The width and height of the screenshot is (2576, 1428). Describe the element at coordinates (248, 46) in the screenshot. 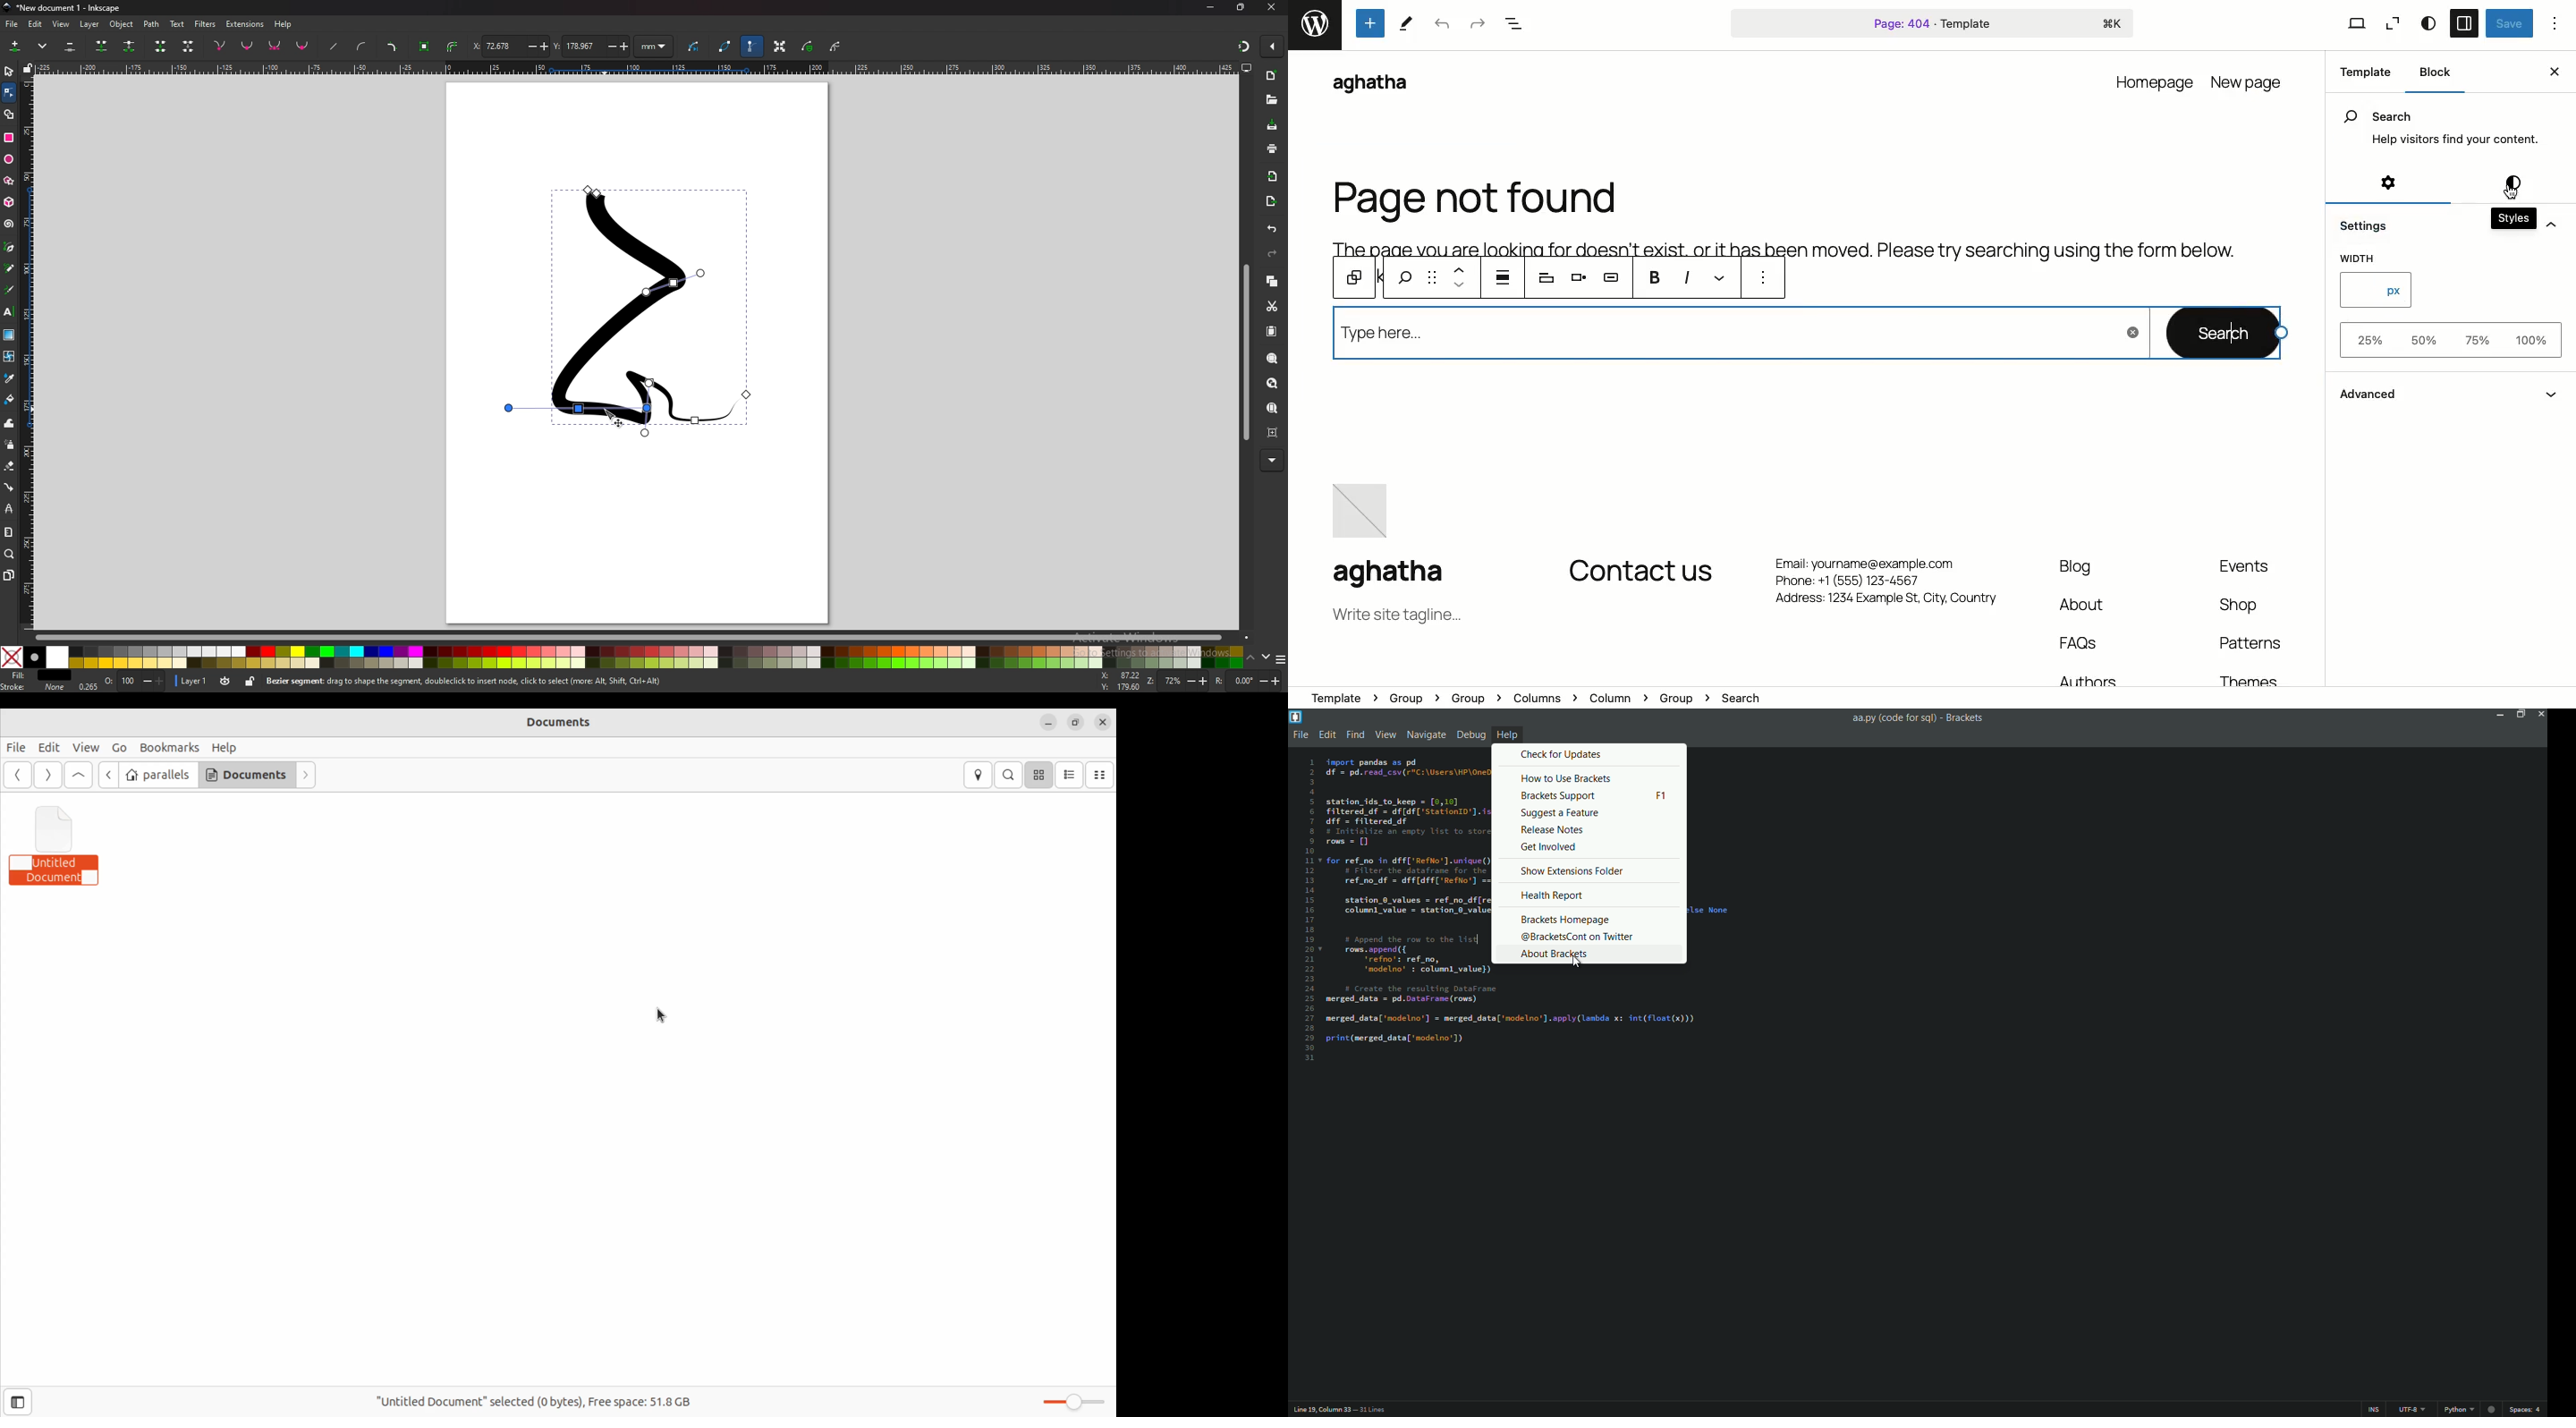

I see `smooth` at that location.